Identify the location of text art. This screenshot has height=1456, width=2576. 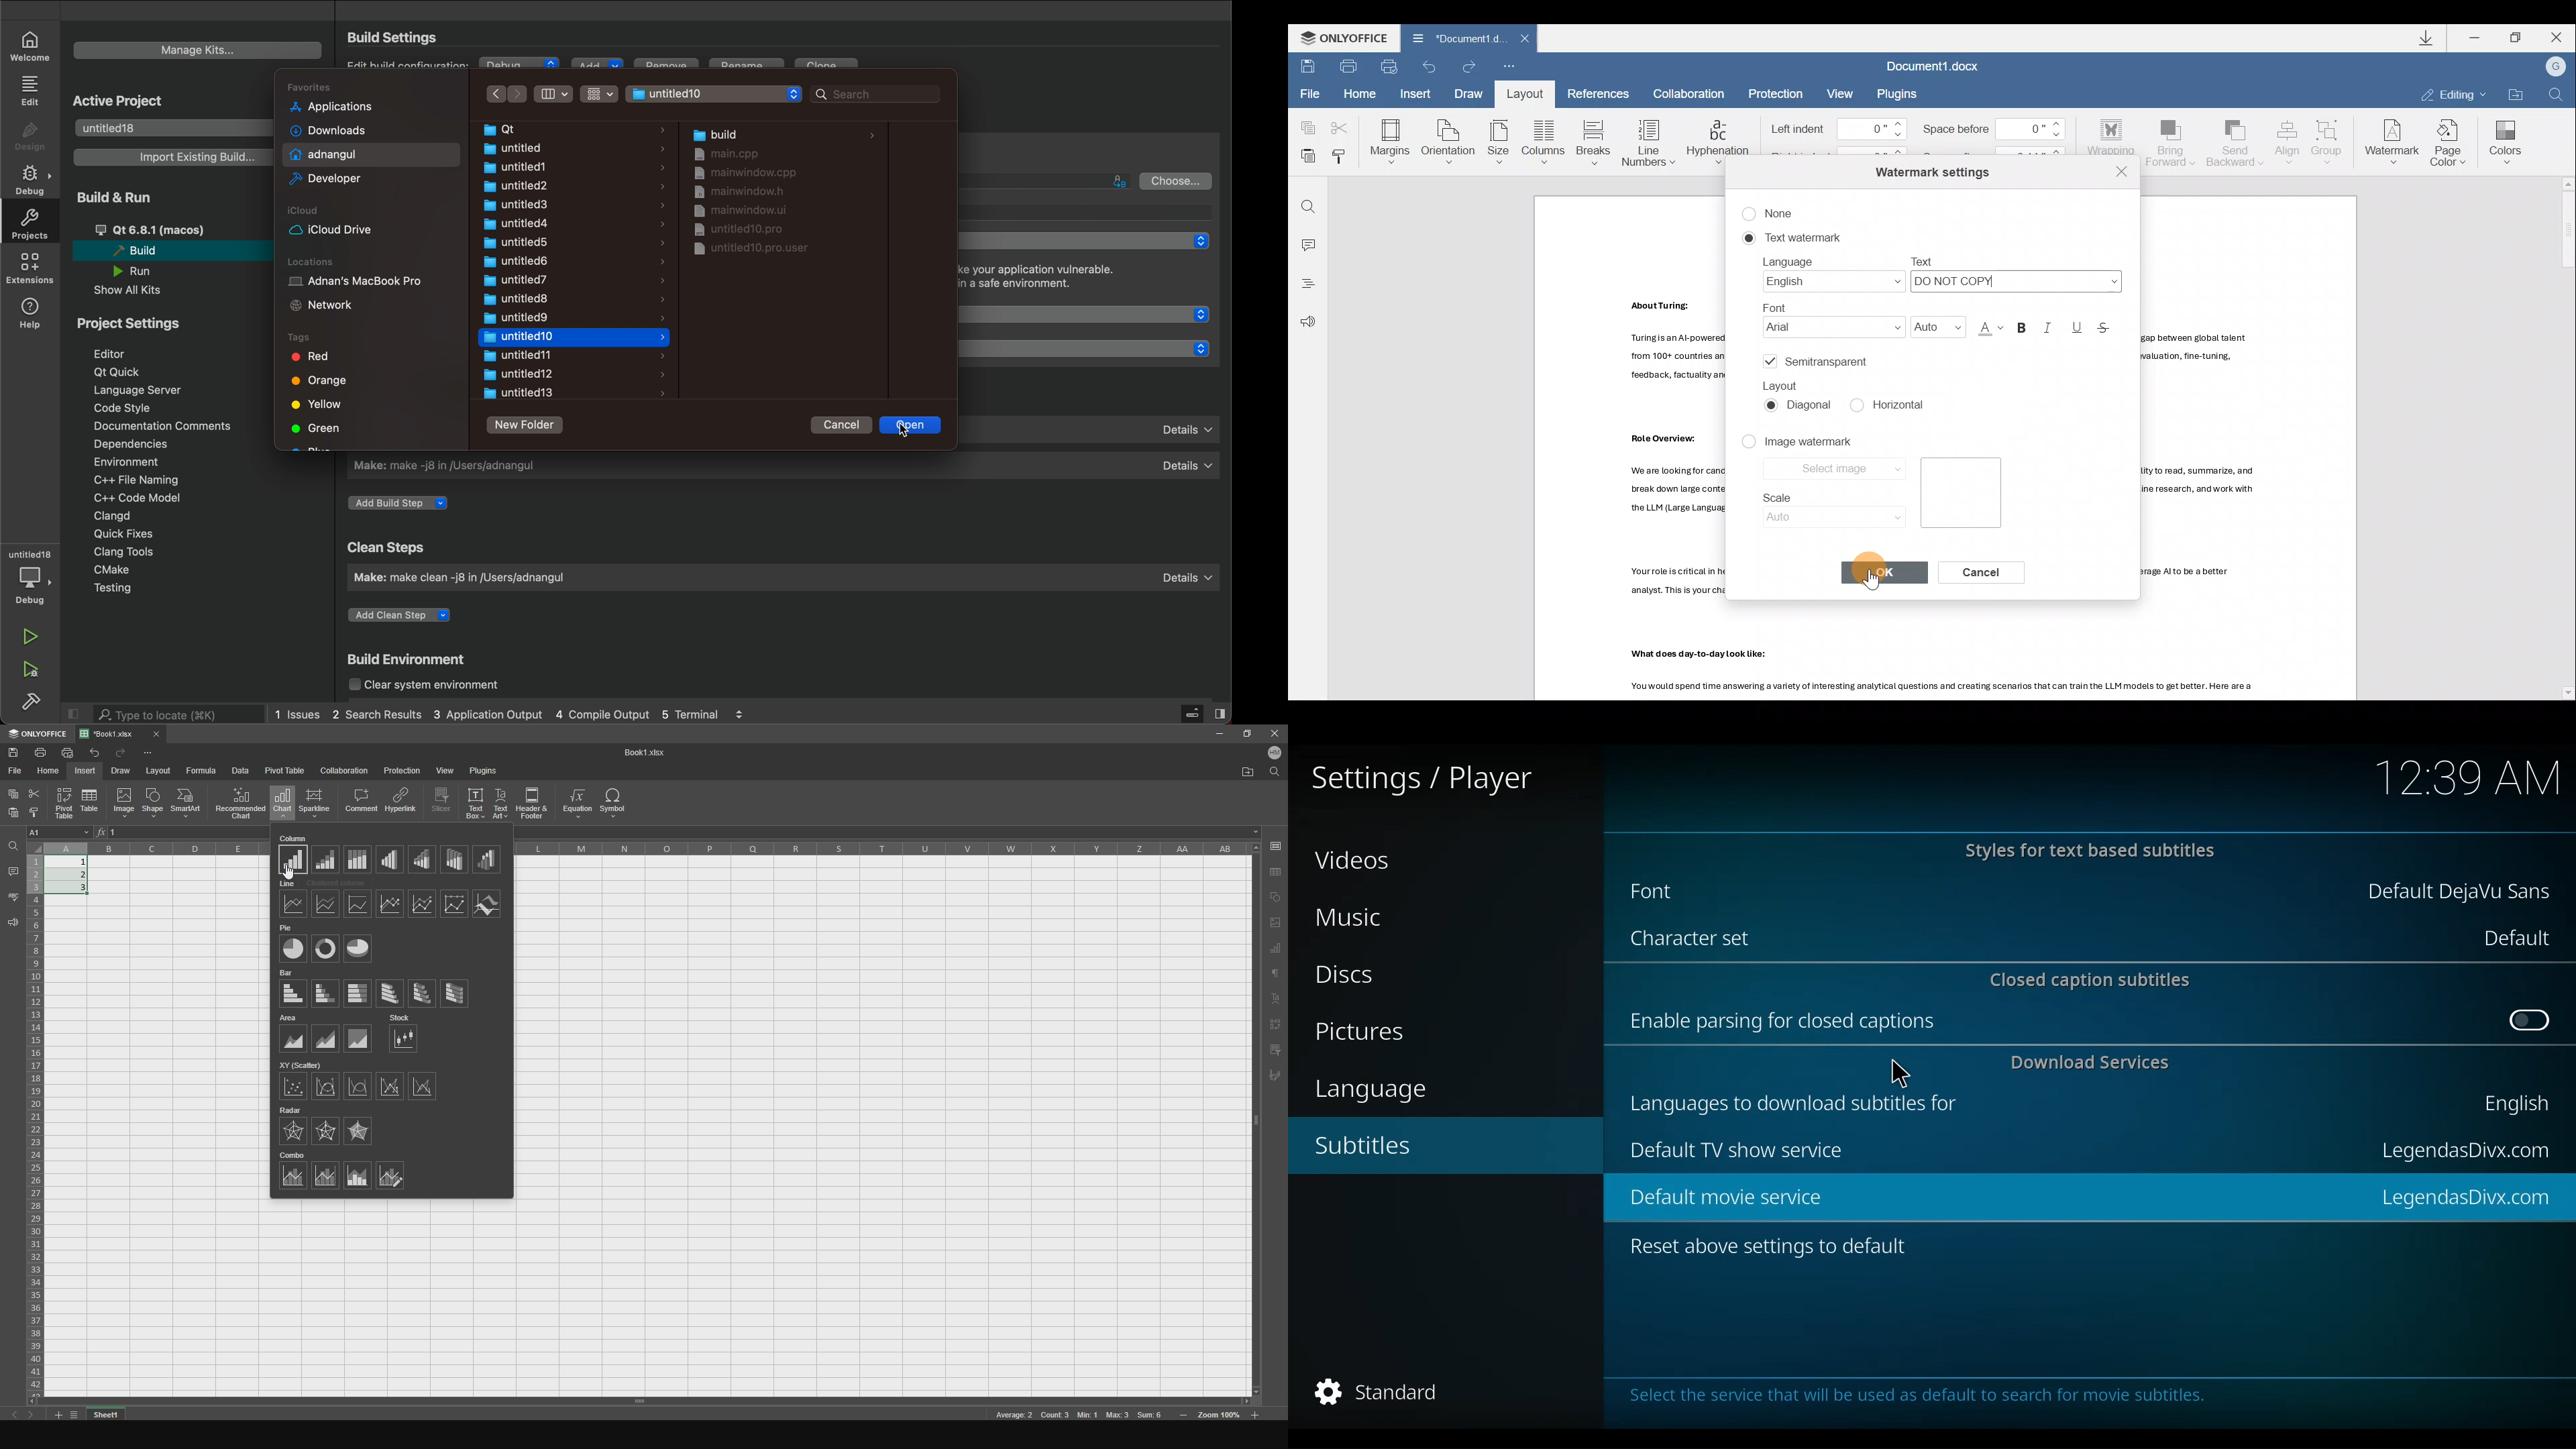
(1277, 998).